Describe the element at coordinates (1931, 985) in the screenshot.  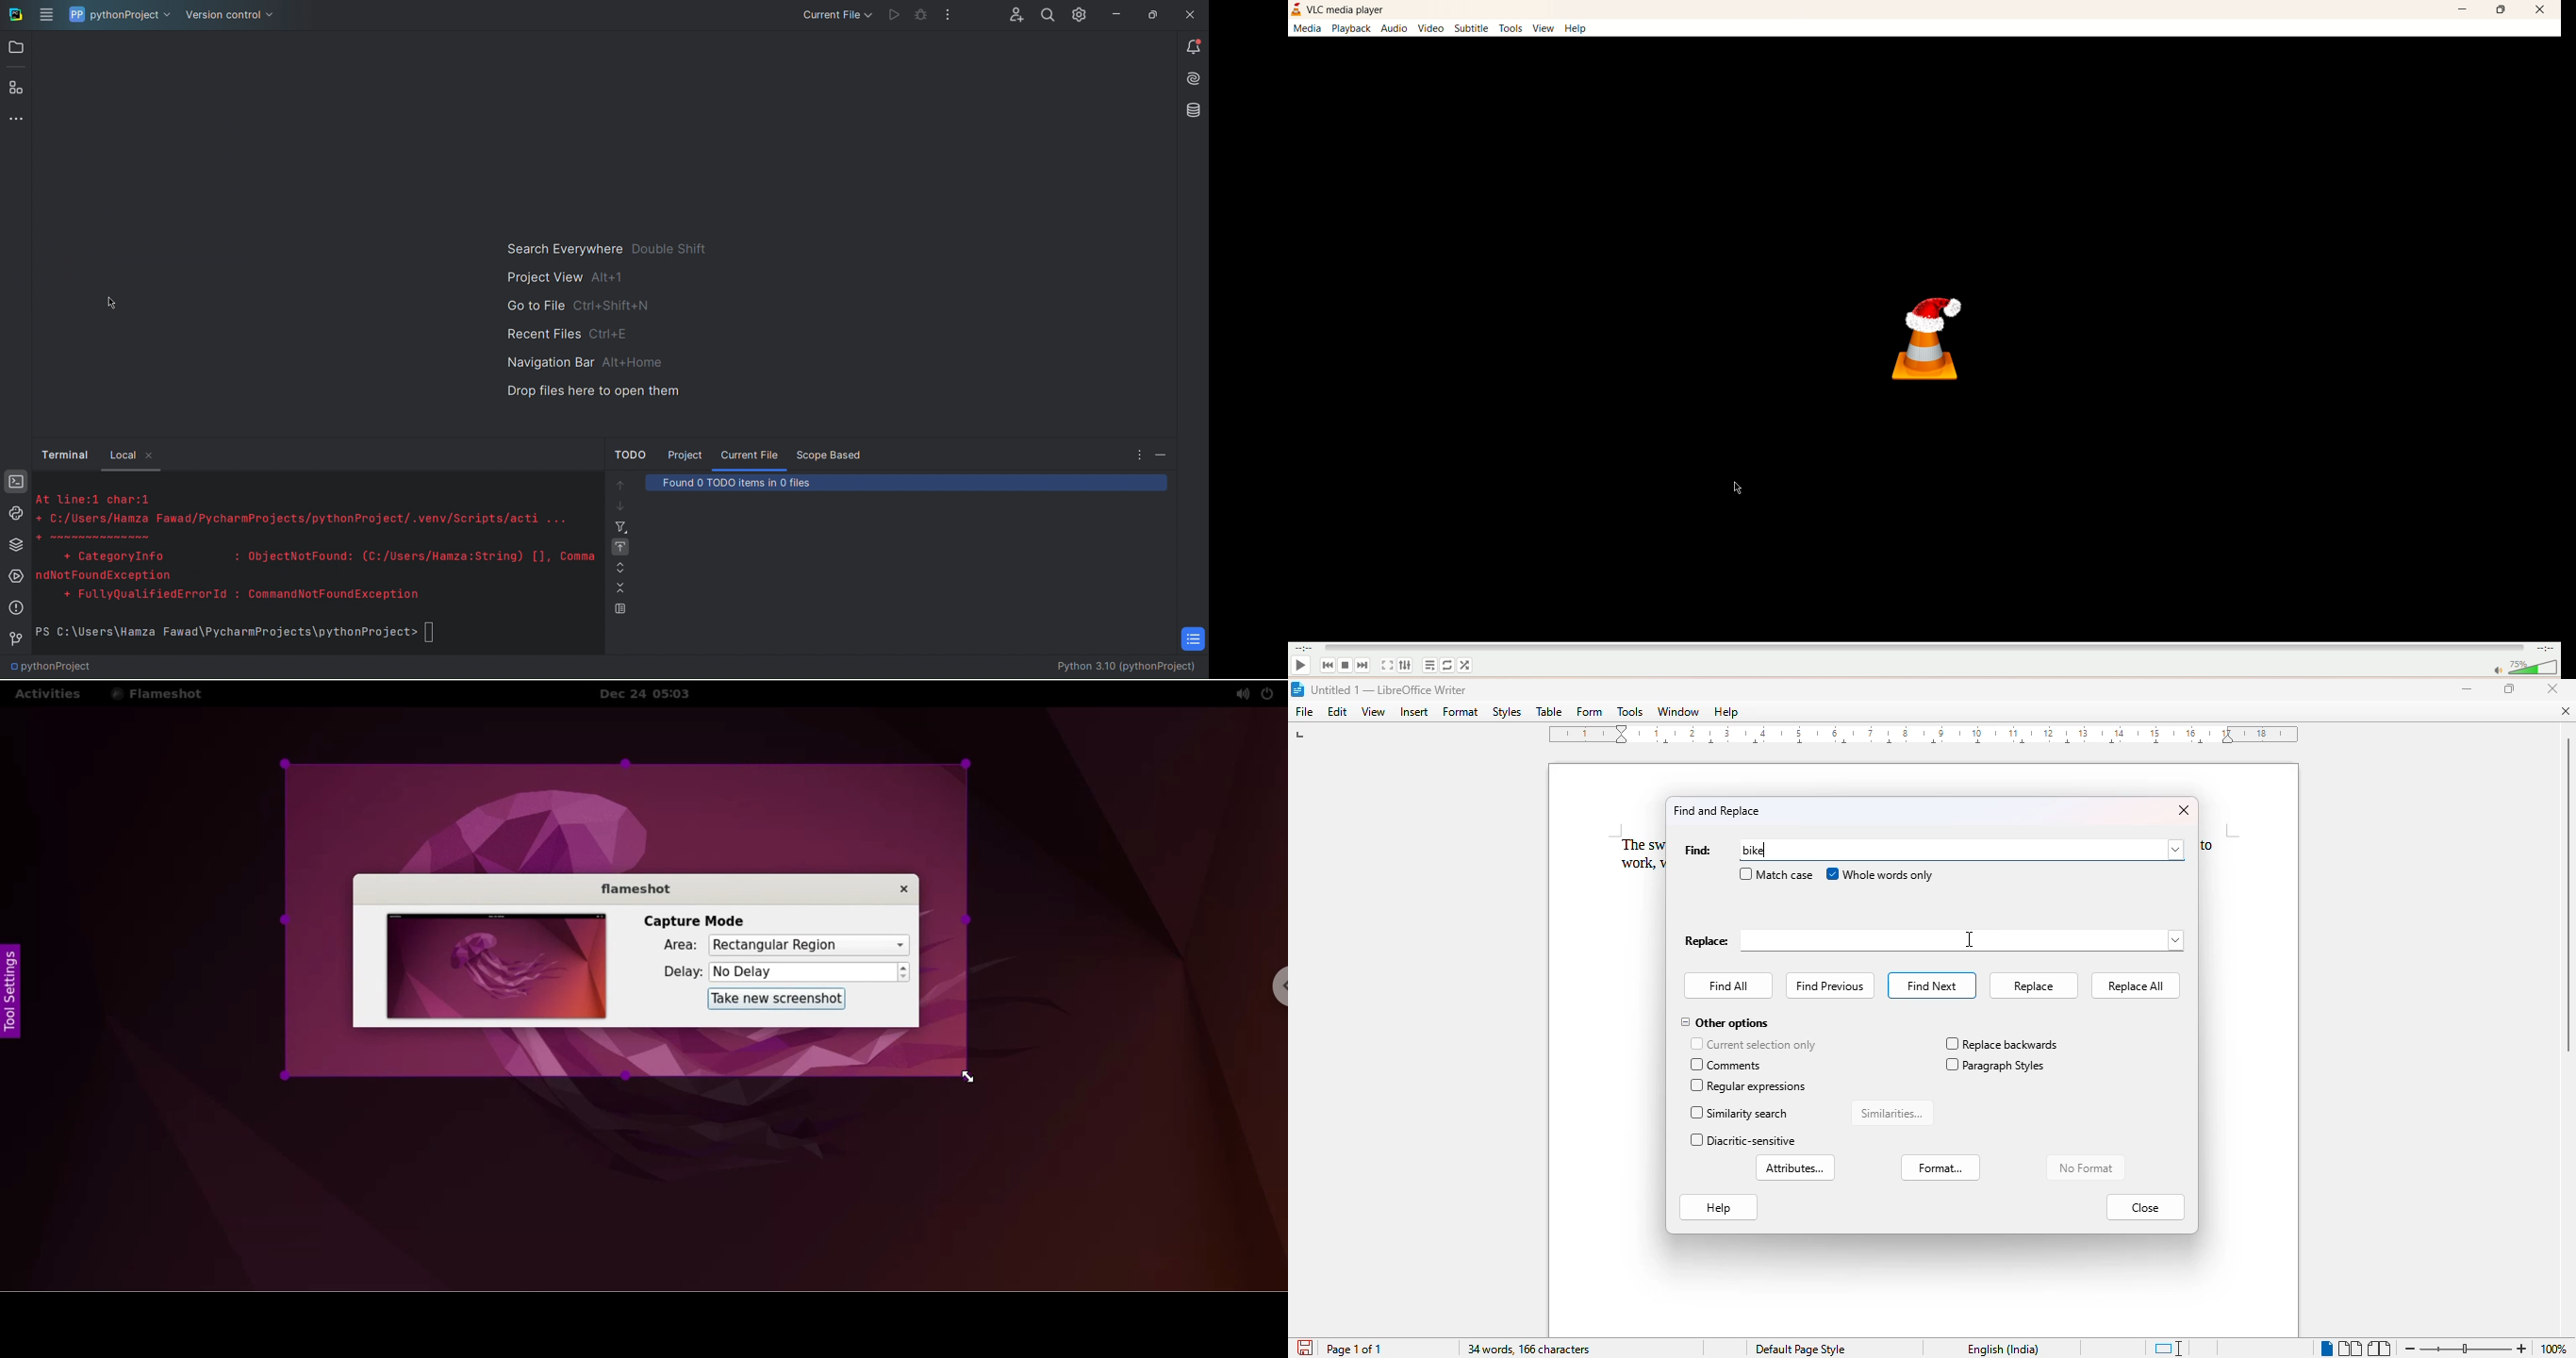
I see `find next` at that location.